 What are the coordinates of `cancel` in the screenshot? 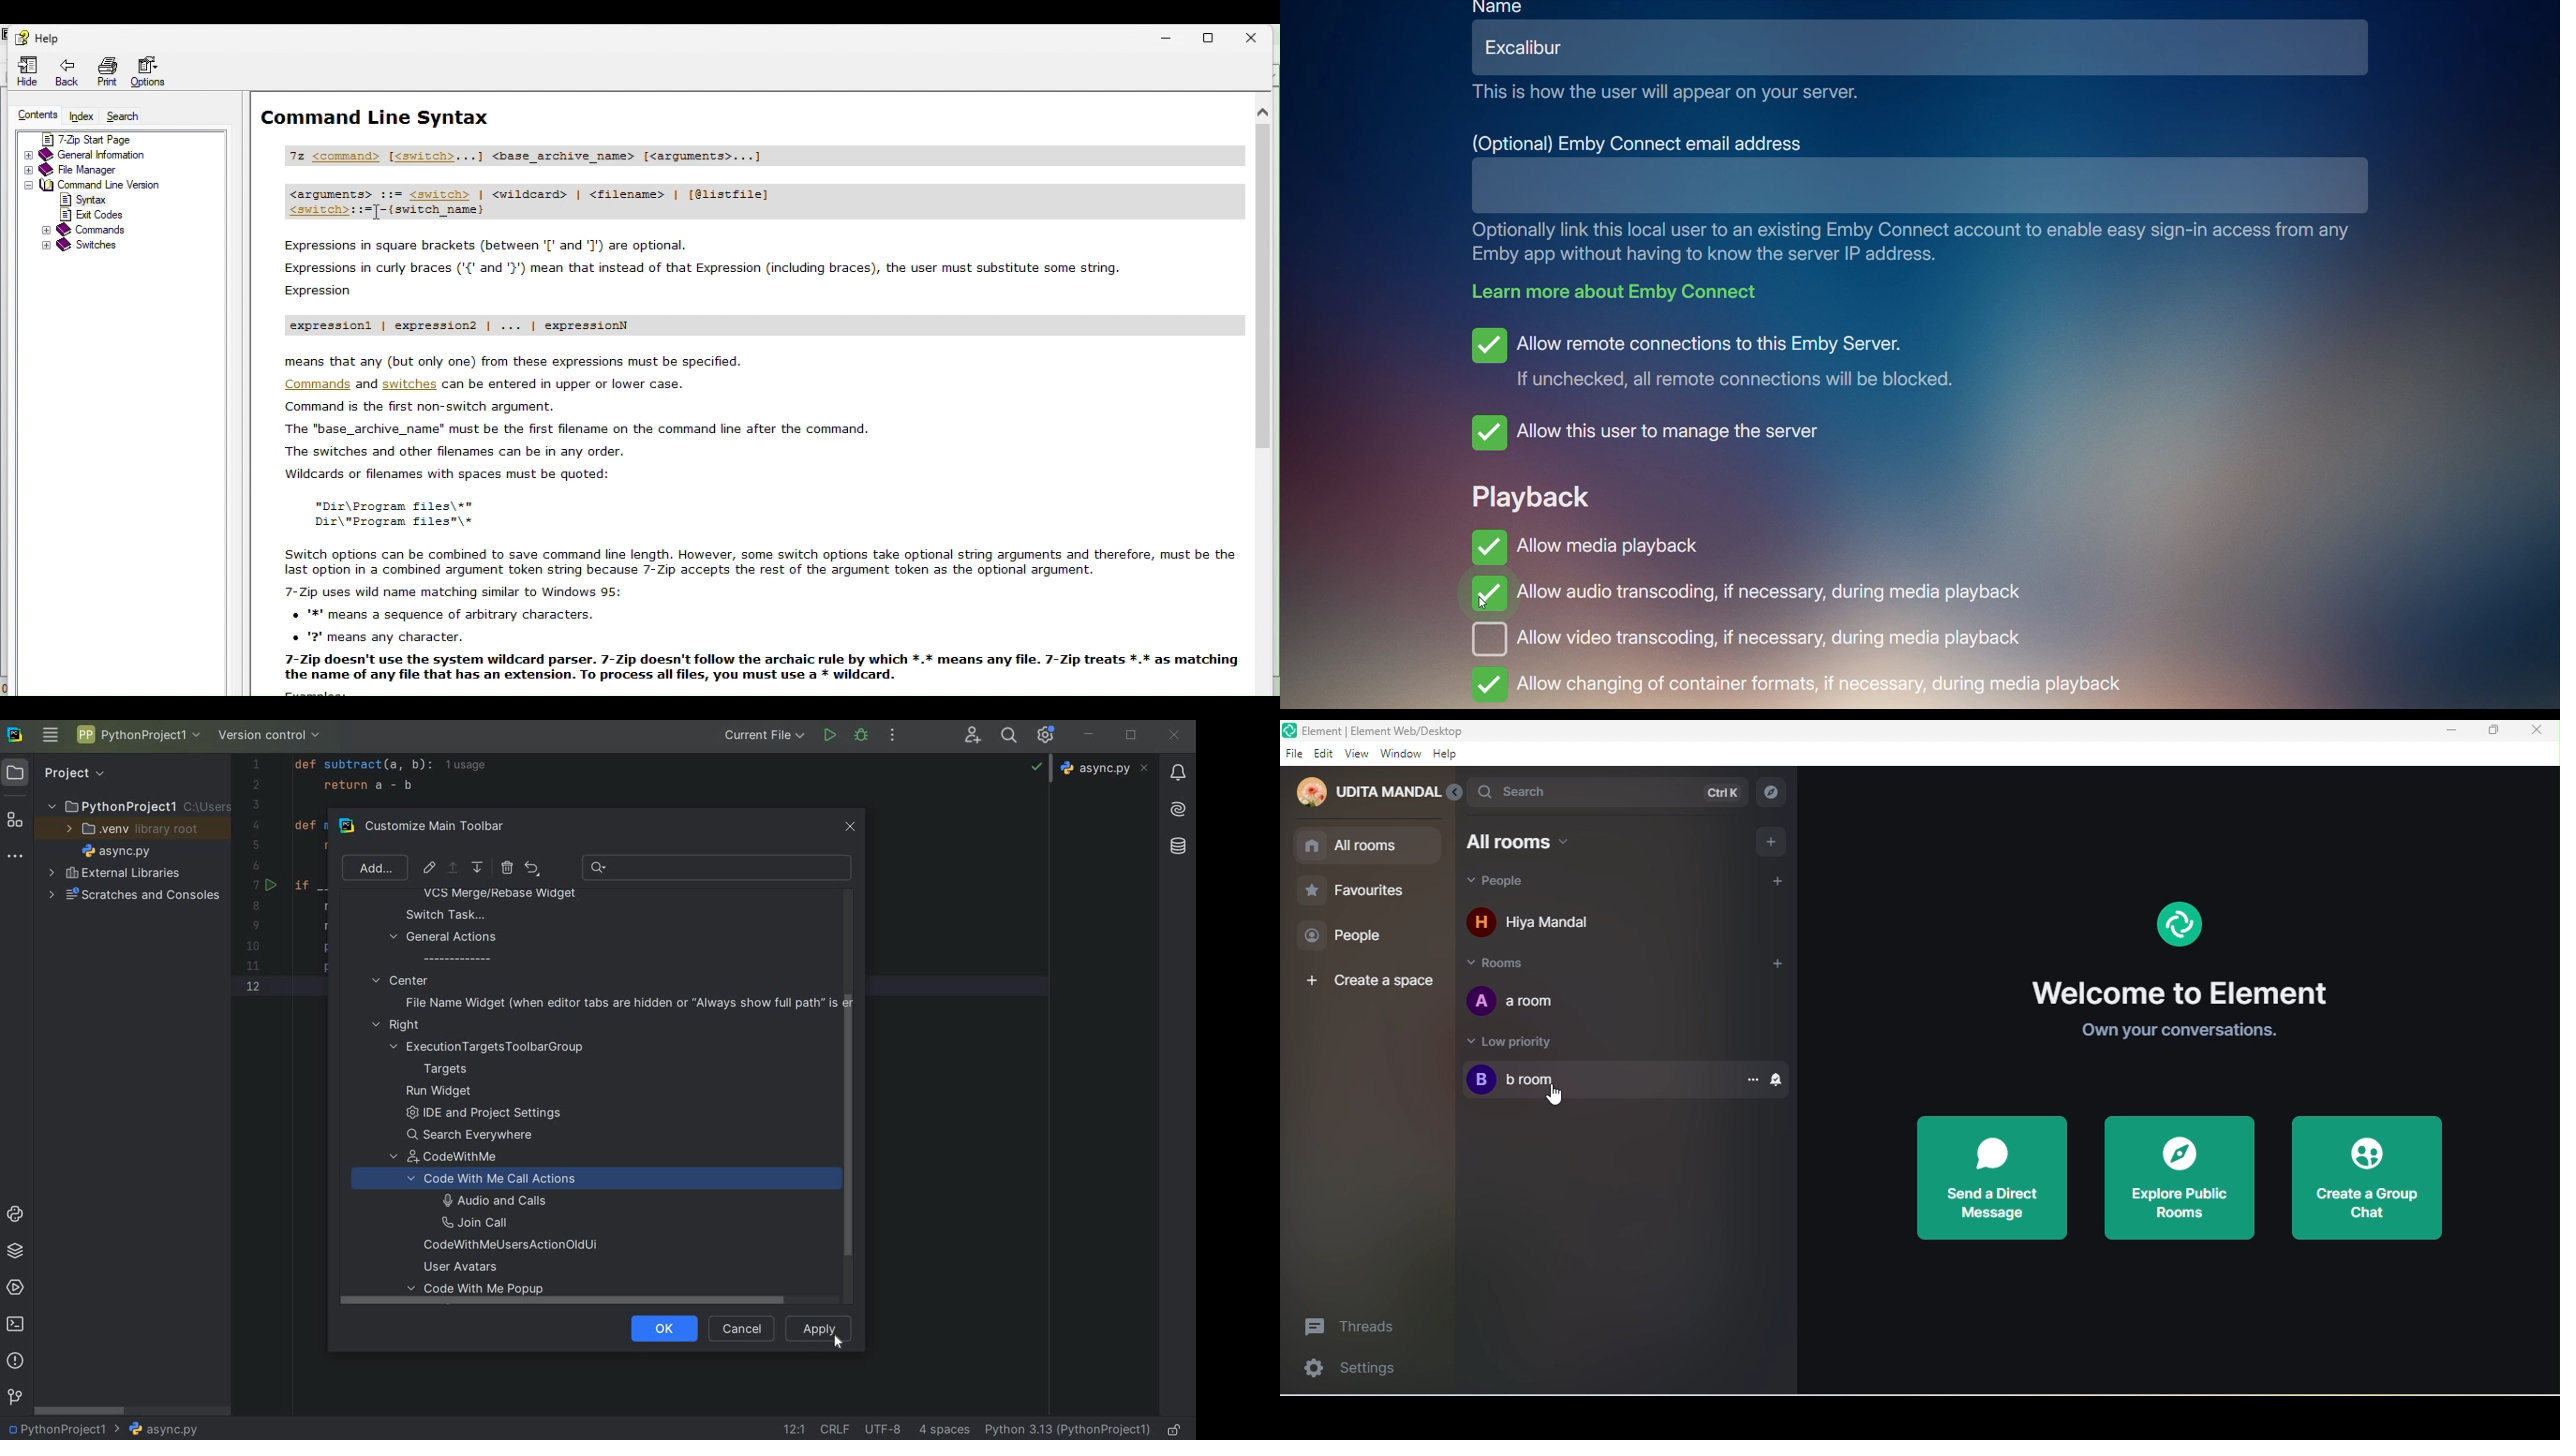 It's located at (739, 1329).